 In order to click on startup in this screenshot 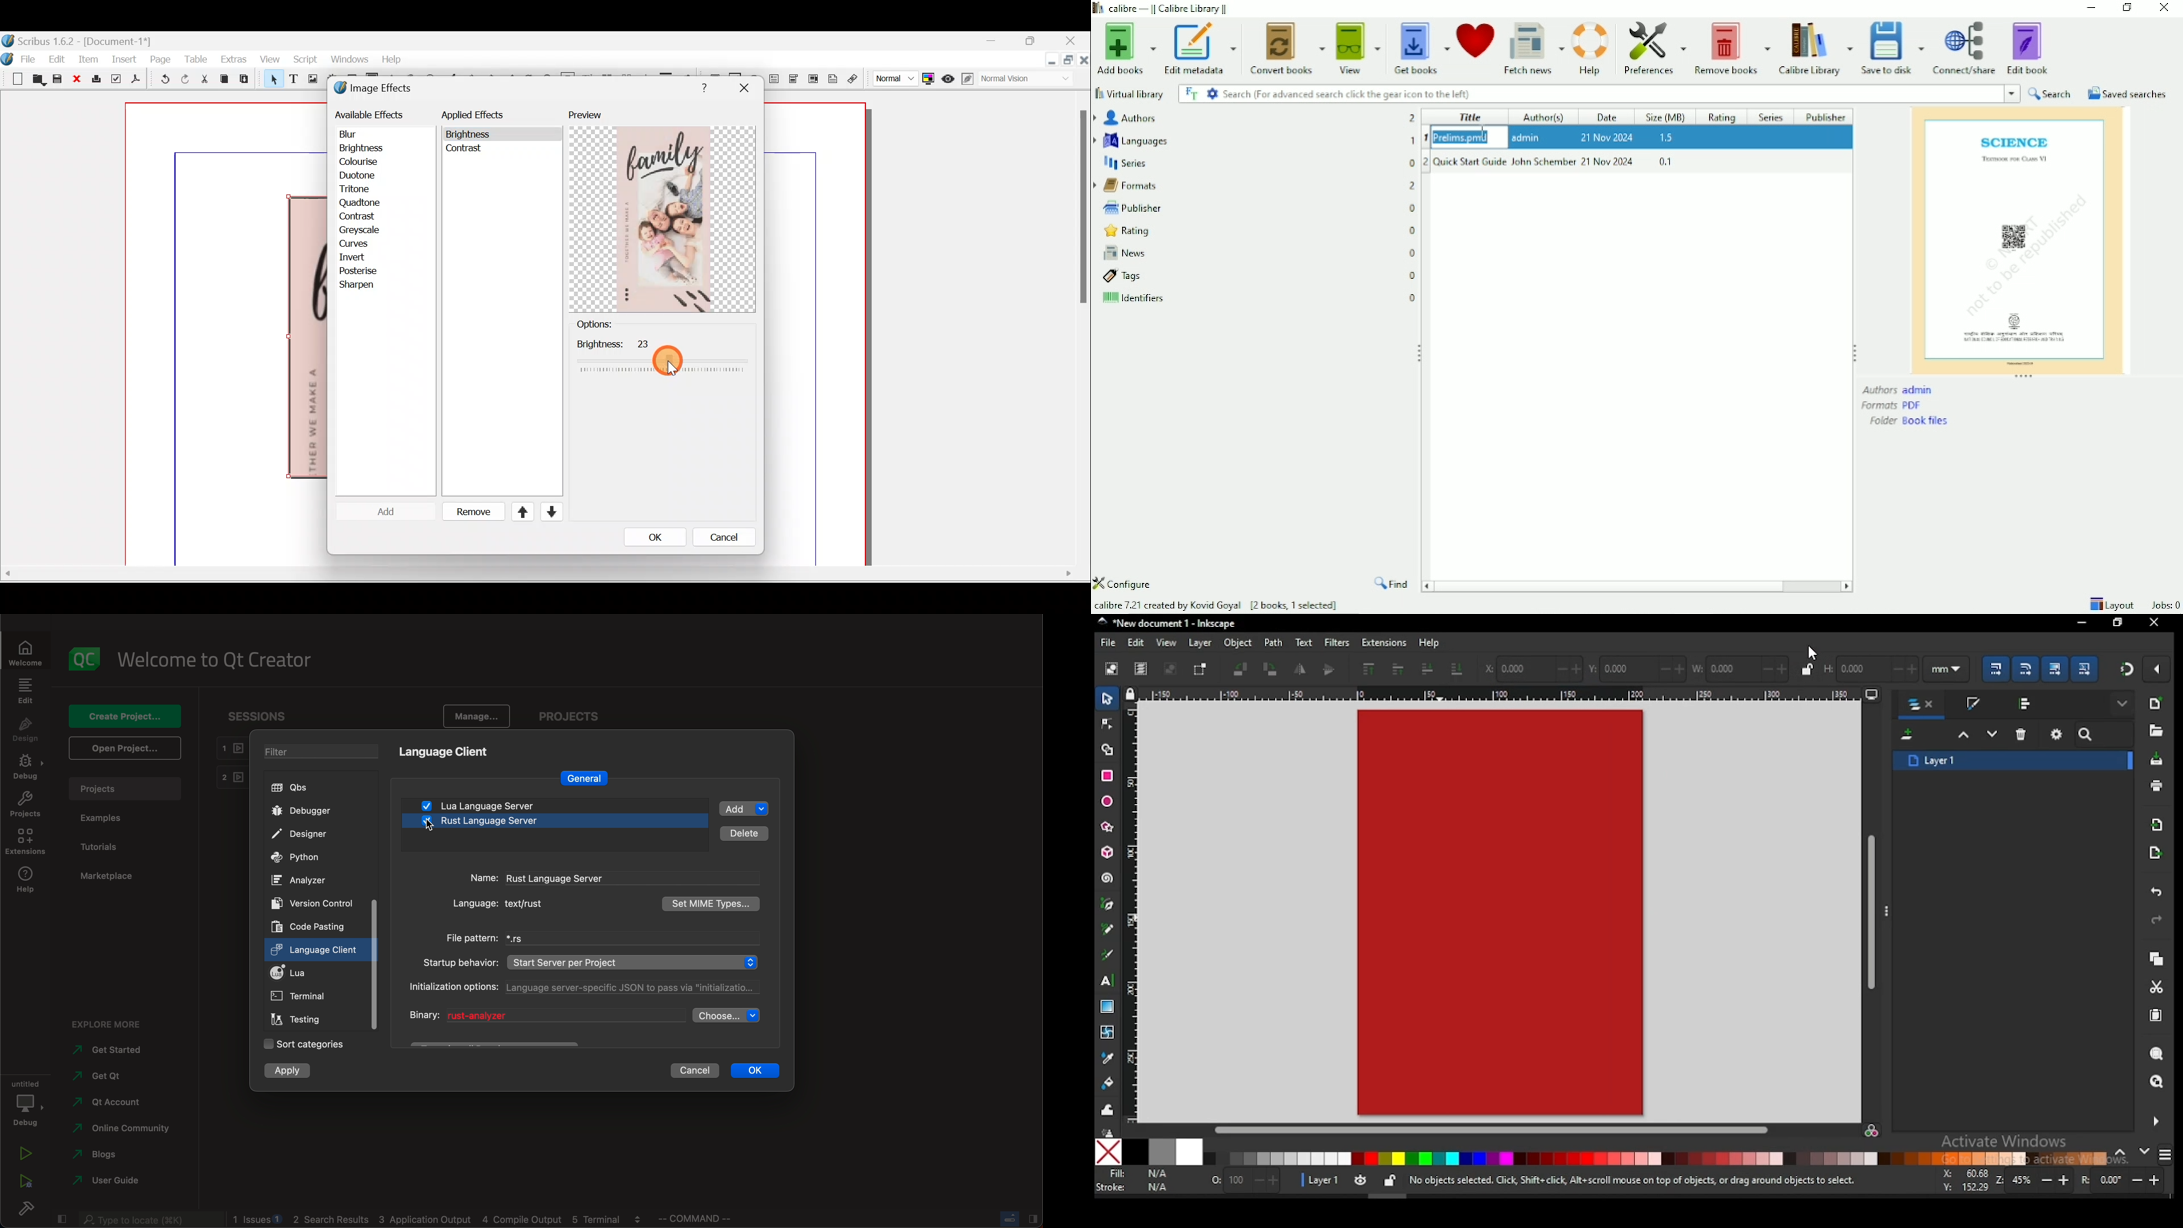, I will do `click(591, 961)`.